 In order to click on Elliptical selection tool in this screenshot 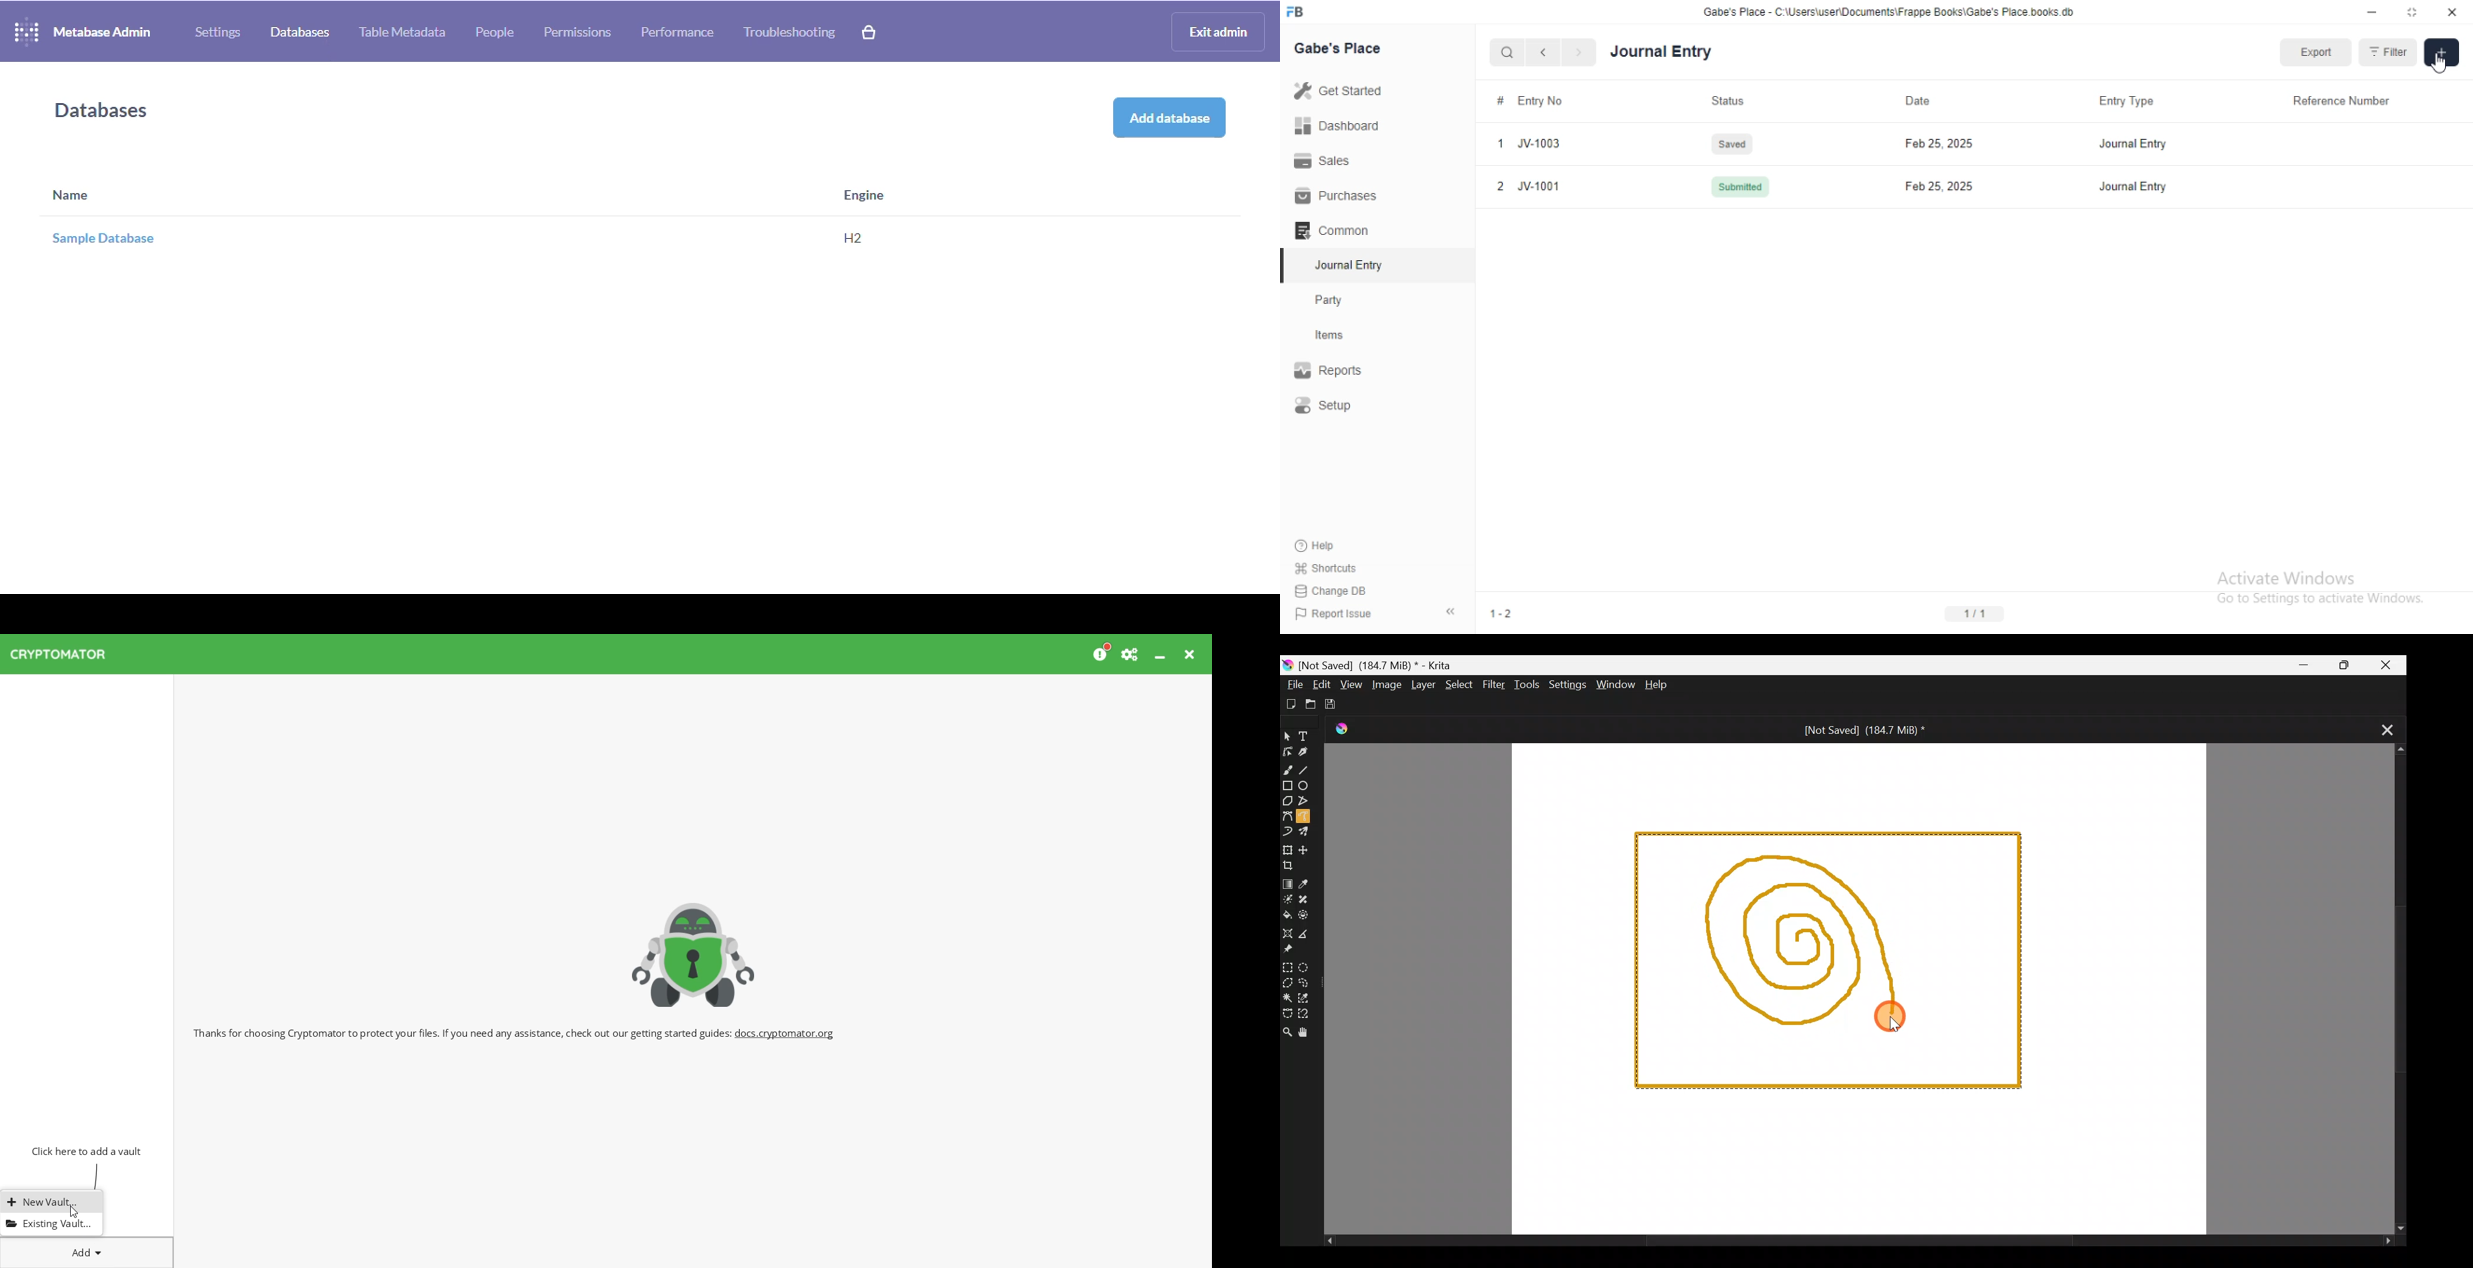, I will do `click(1309, 967)`.